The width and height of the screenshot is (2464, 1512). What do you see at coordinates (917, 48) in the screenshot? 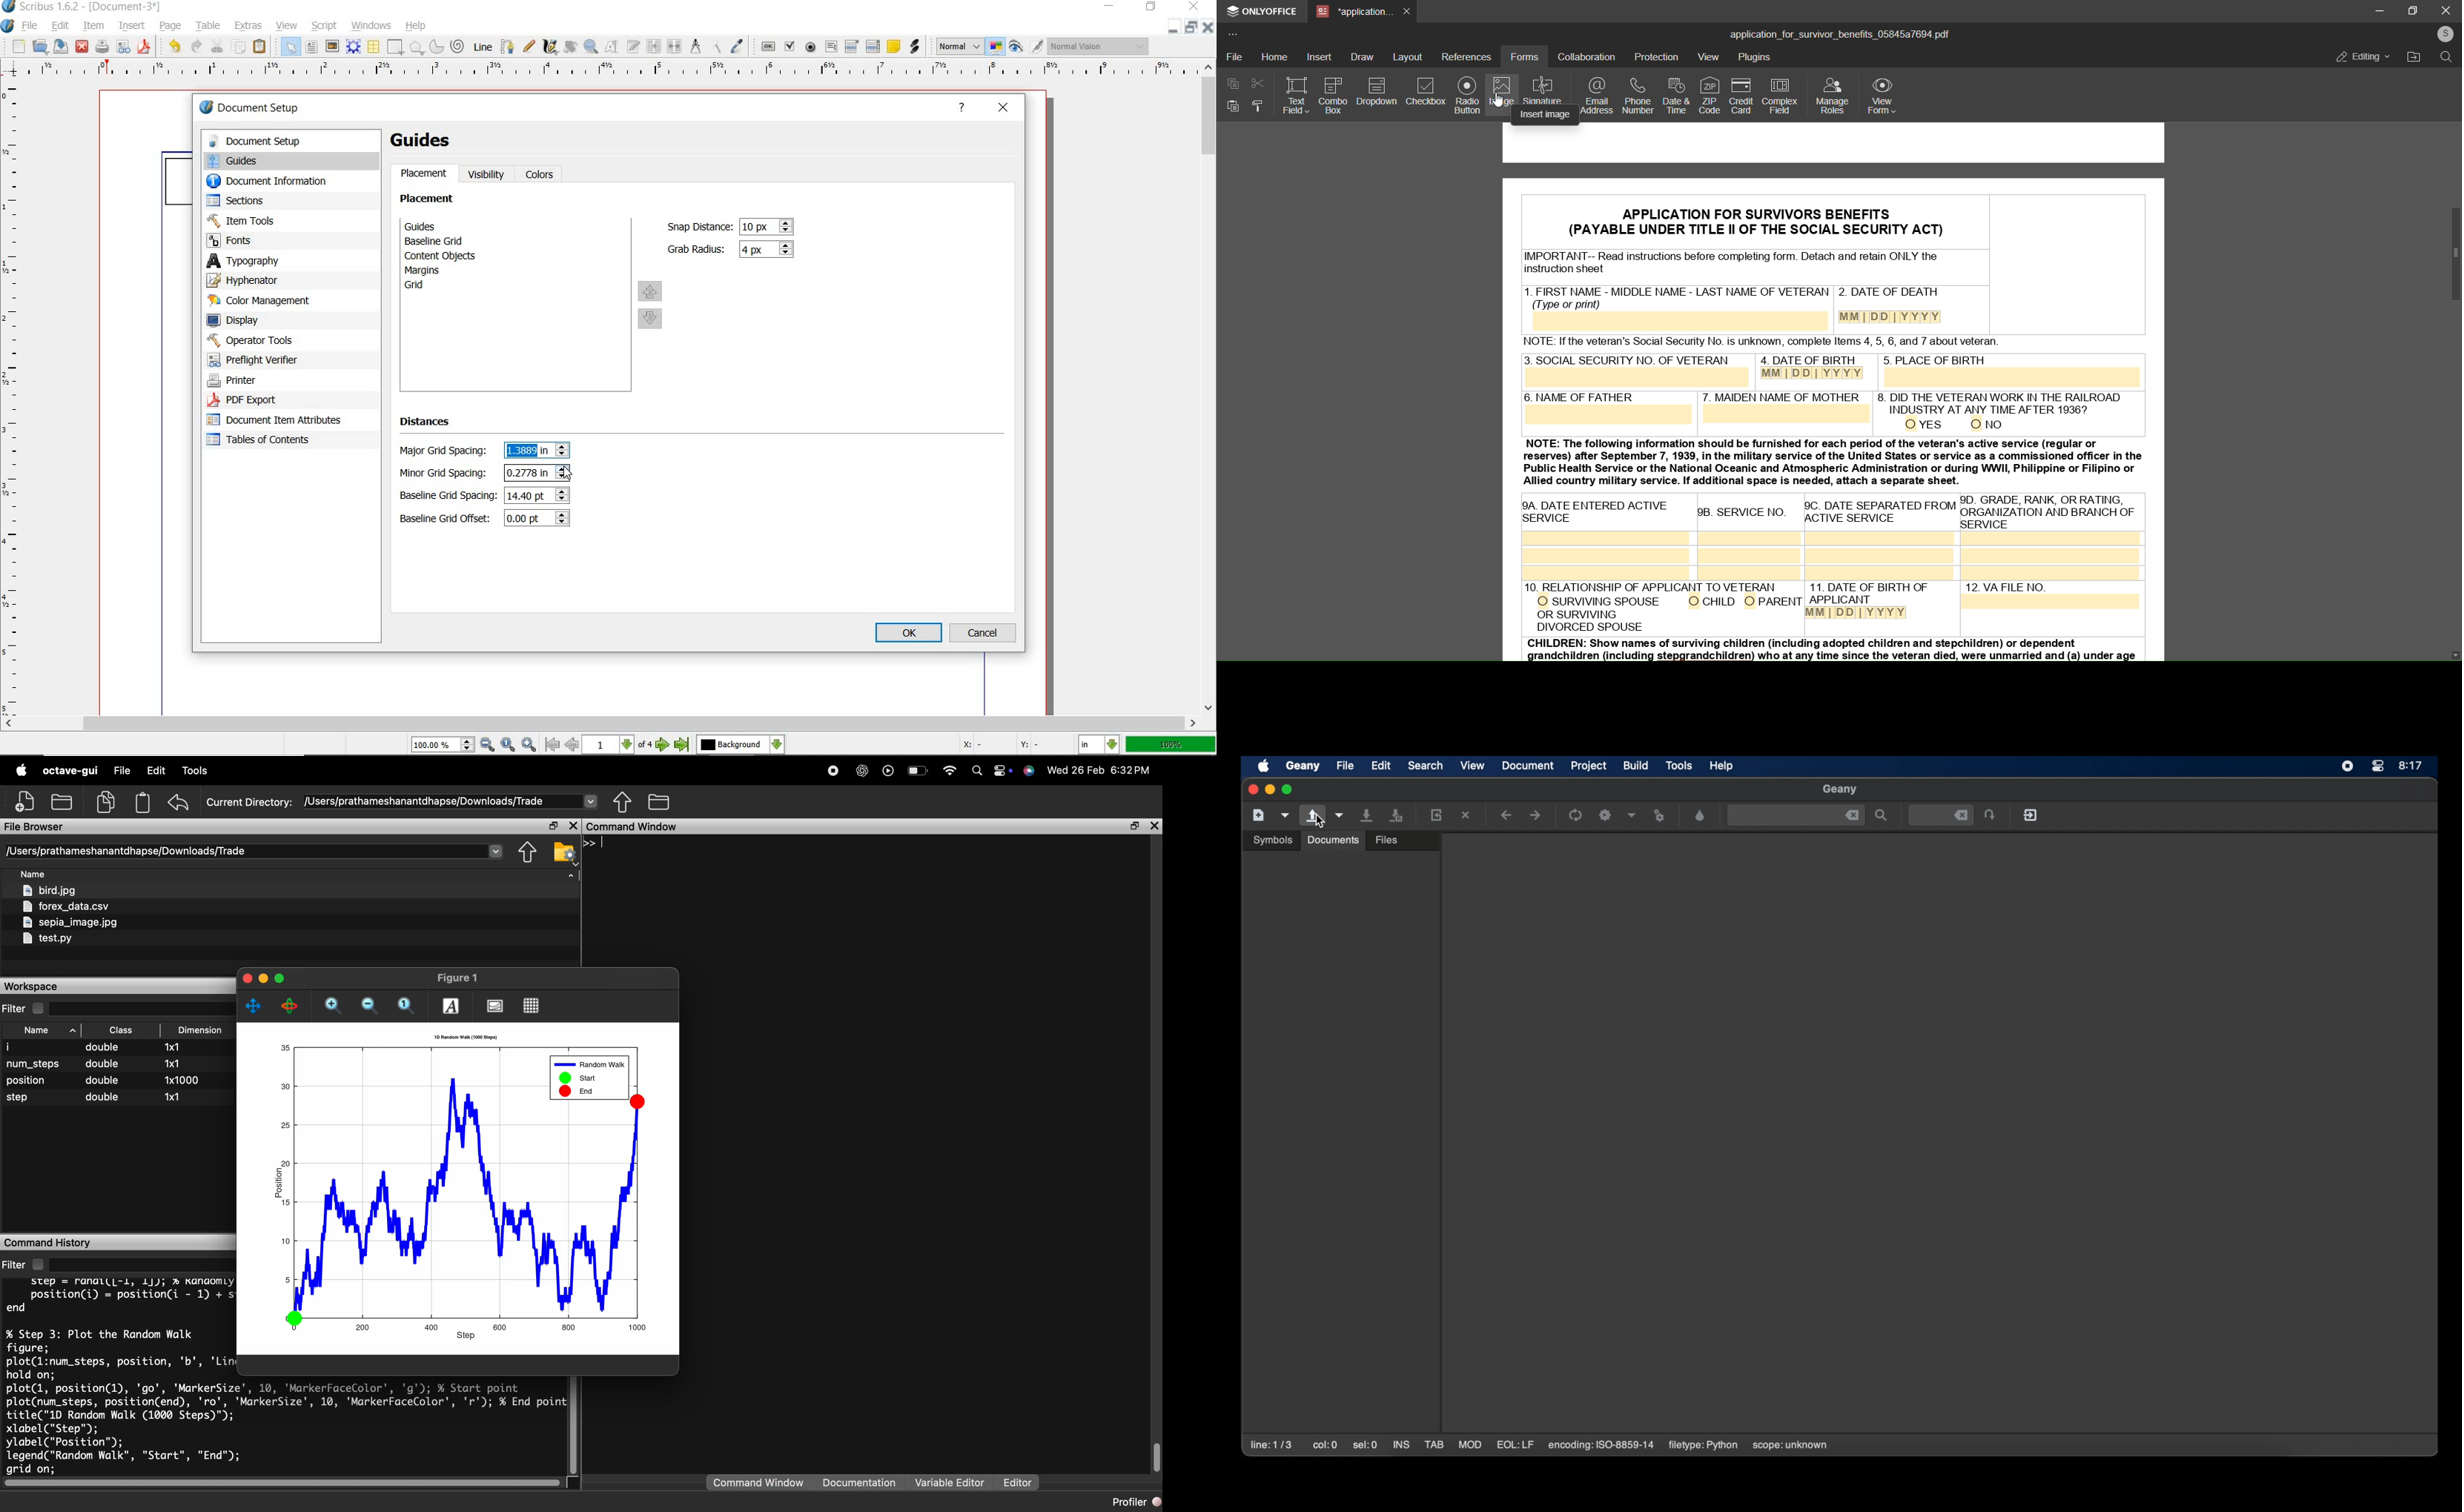
I see `link annotation` at bounding box center [917, 48].